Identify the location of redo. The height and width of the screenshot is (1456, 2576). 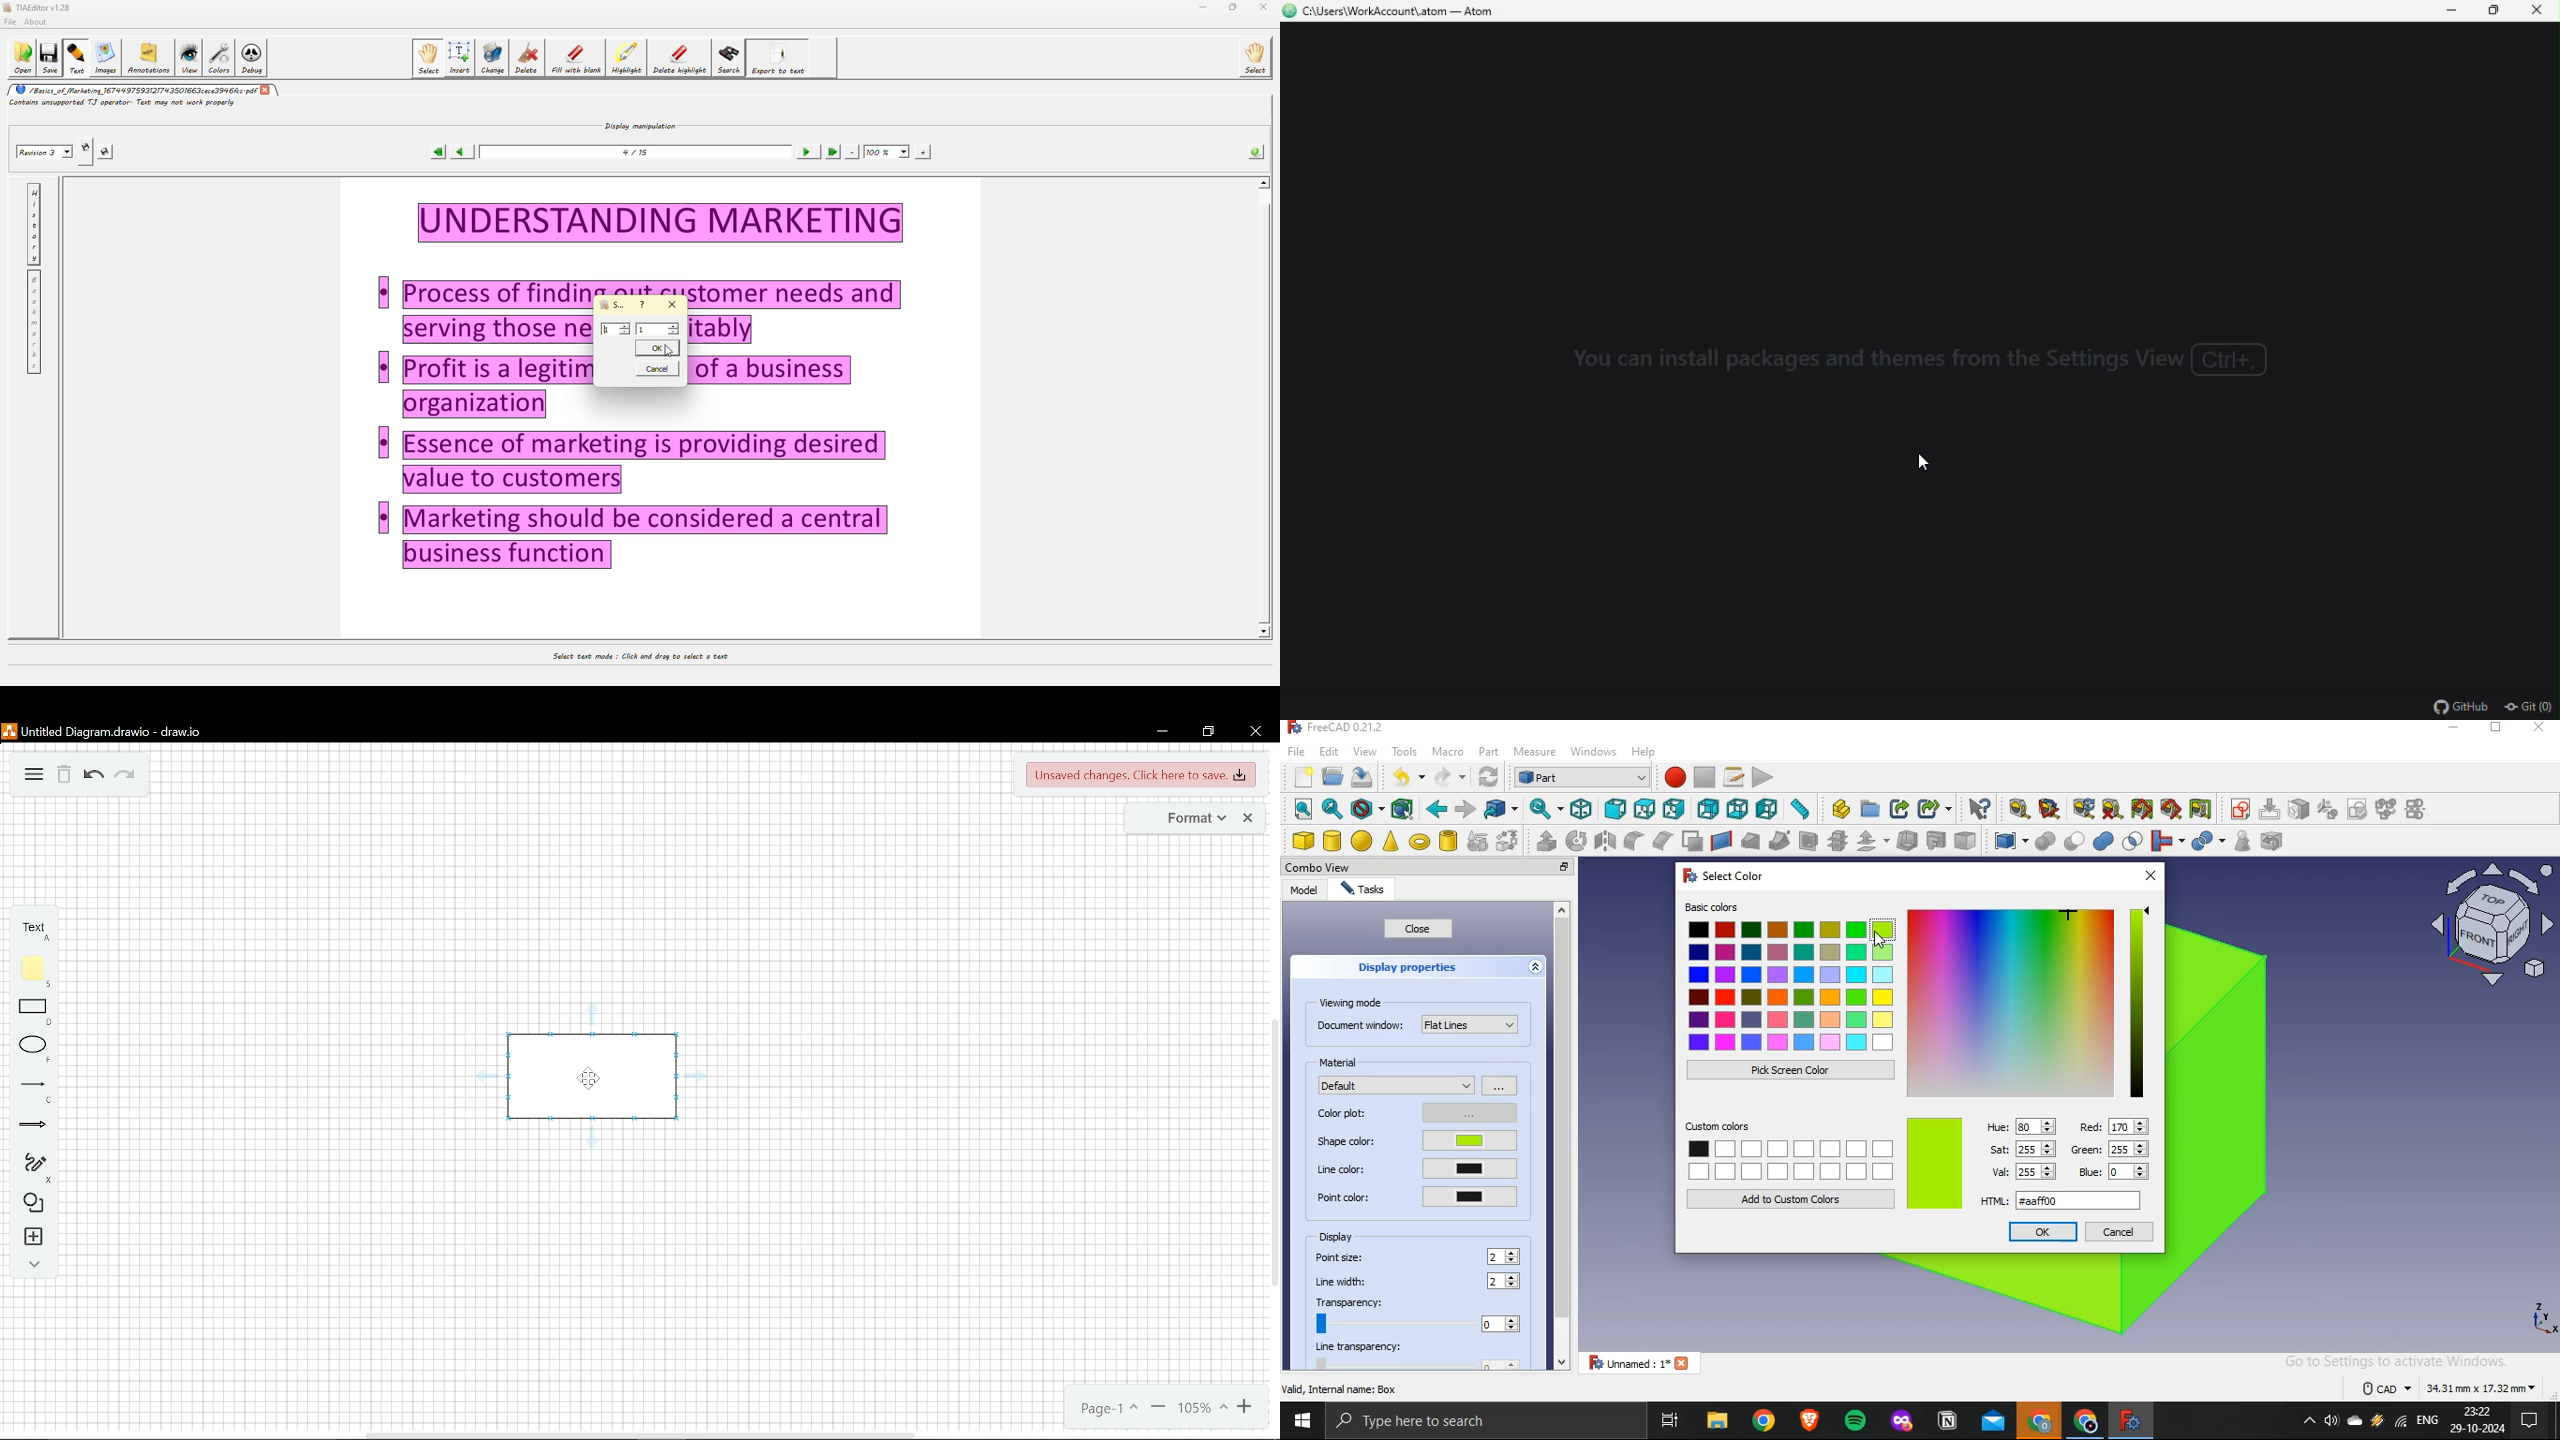
(126, 777).